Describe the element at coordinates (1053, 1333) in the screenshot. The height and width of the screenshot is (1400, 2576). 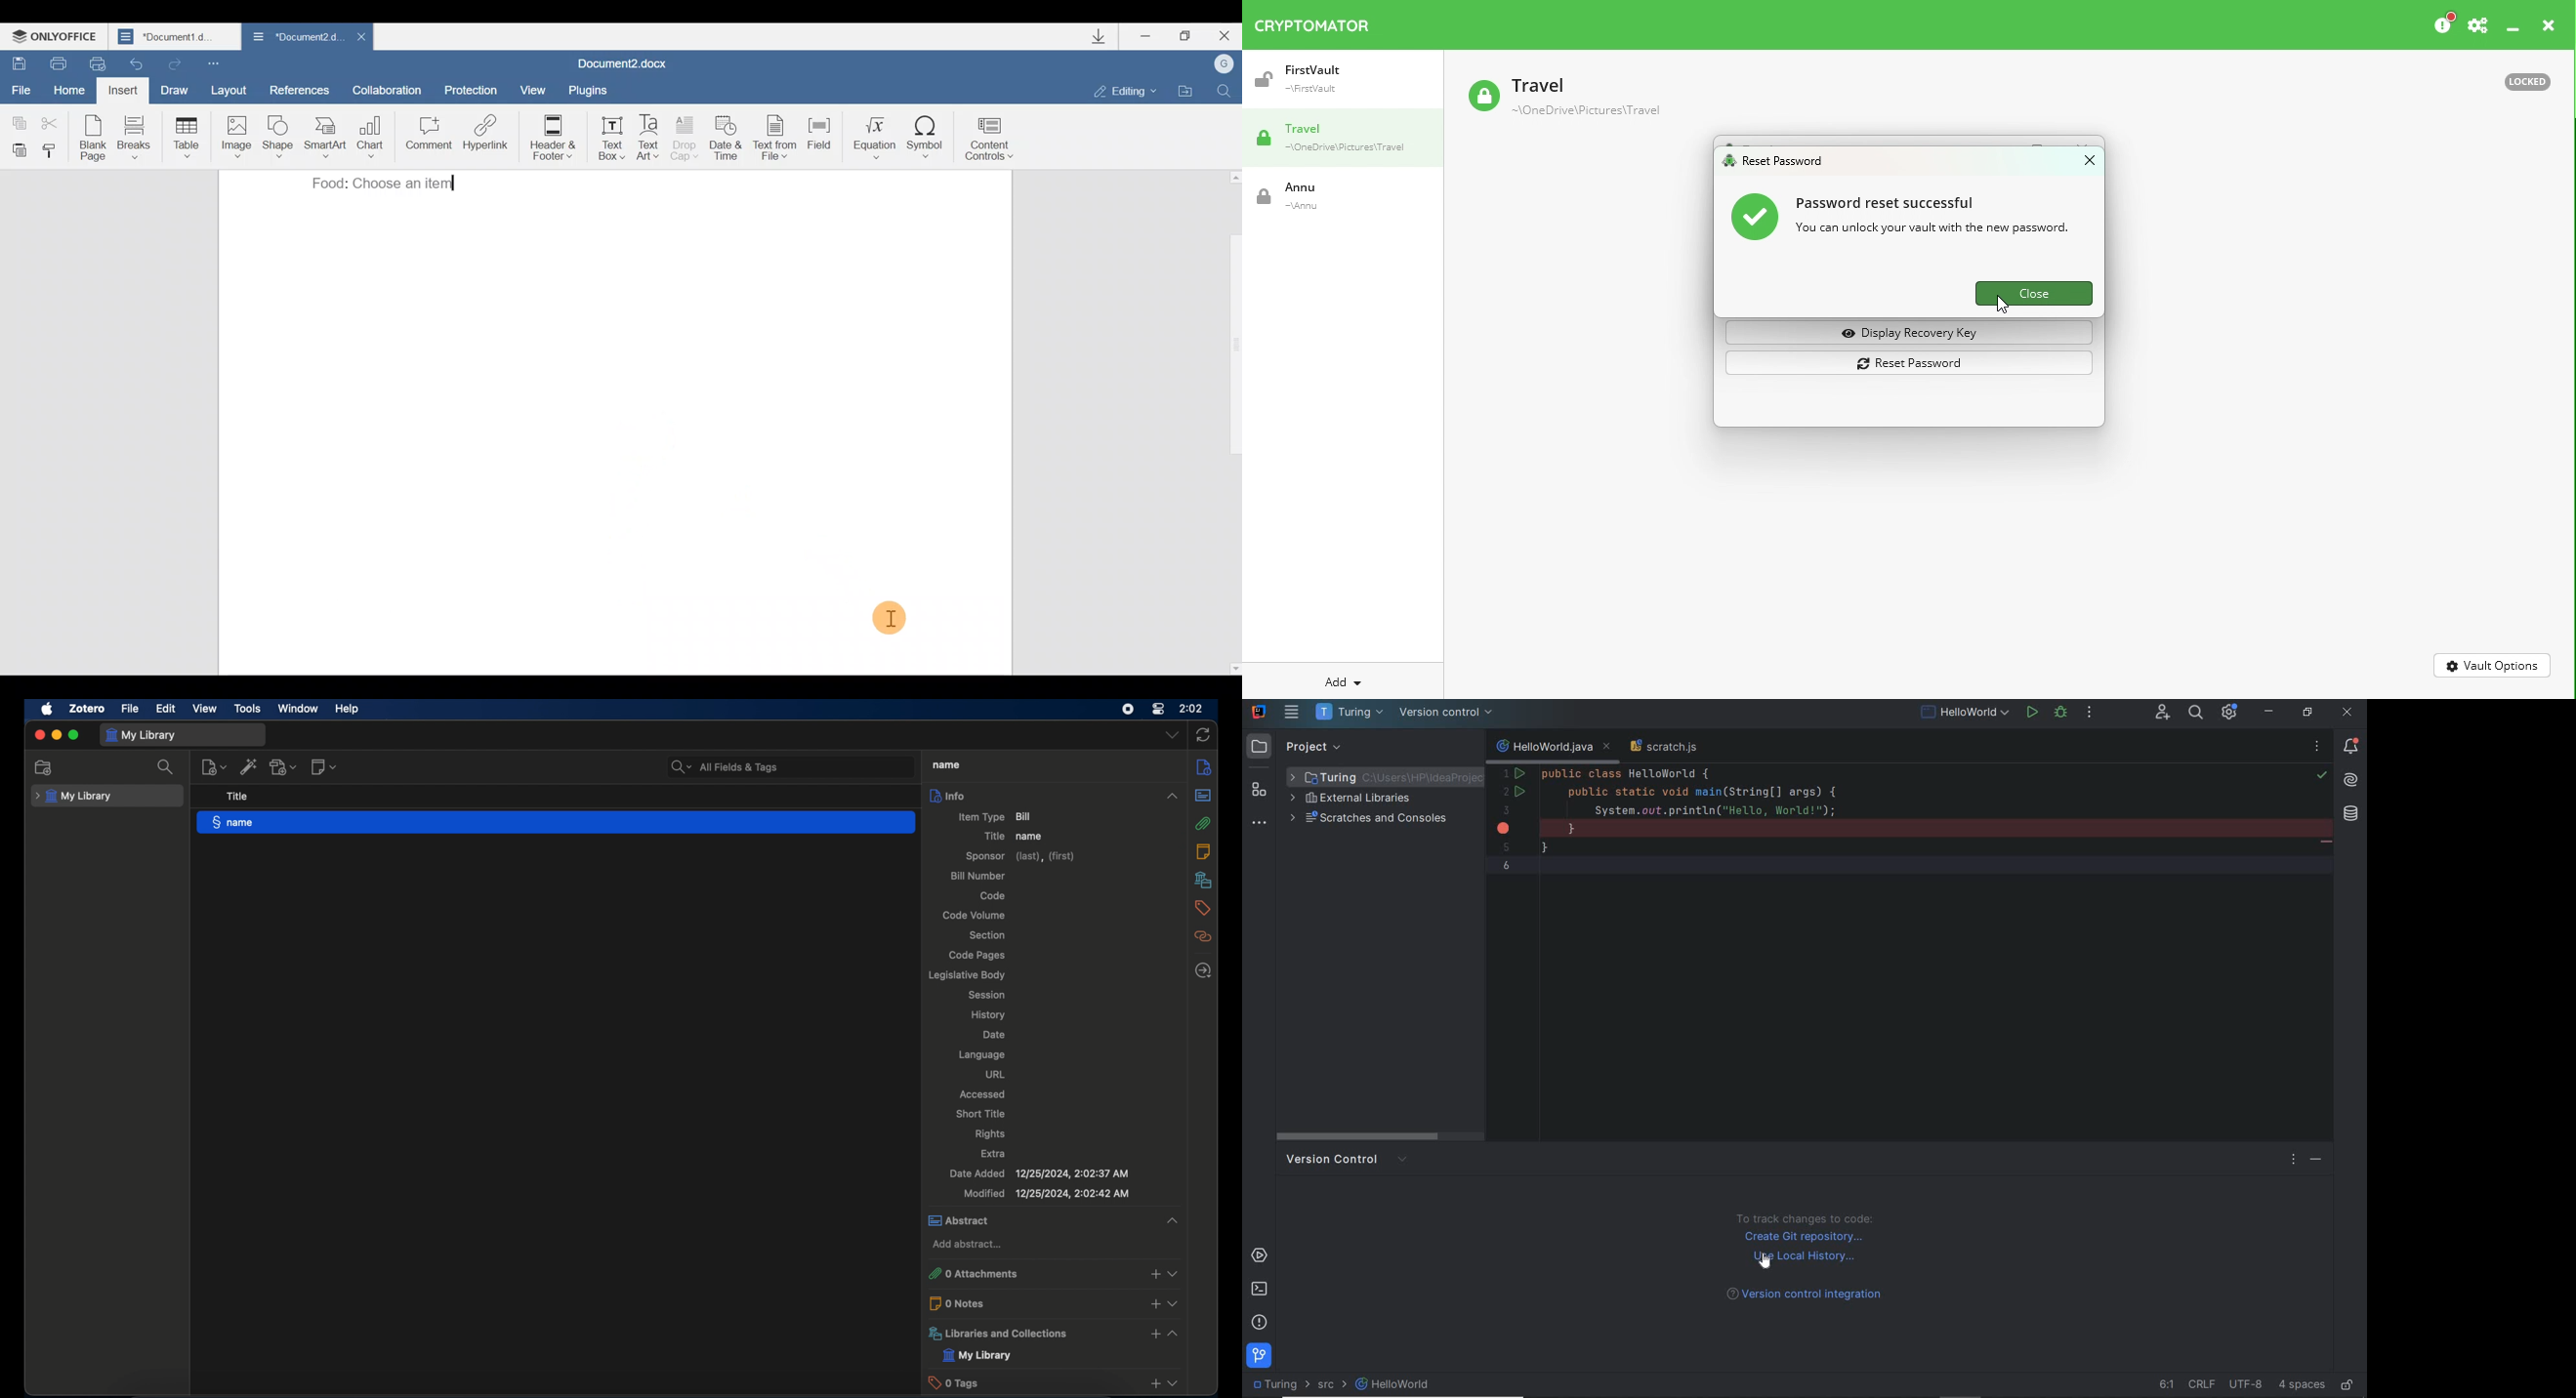
I see `libraries` at that location.